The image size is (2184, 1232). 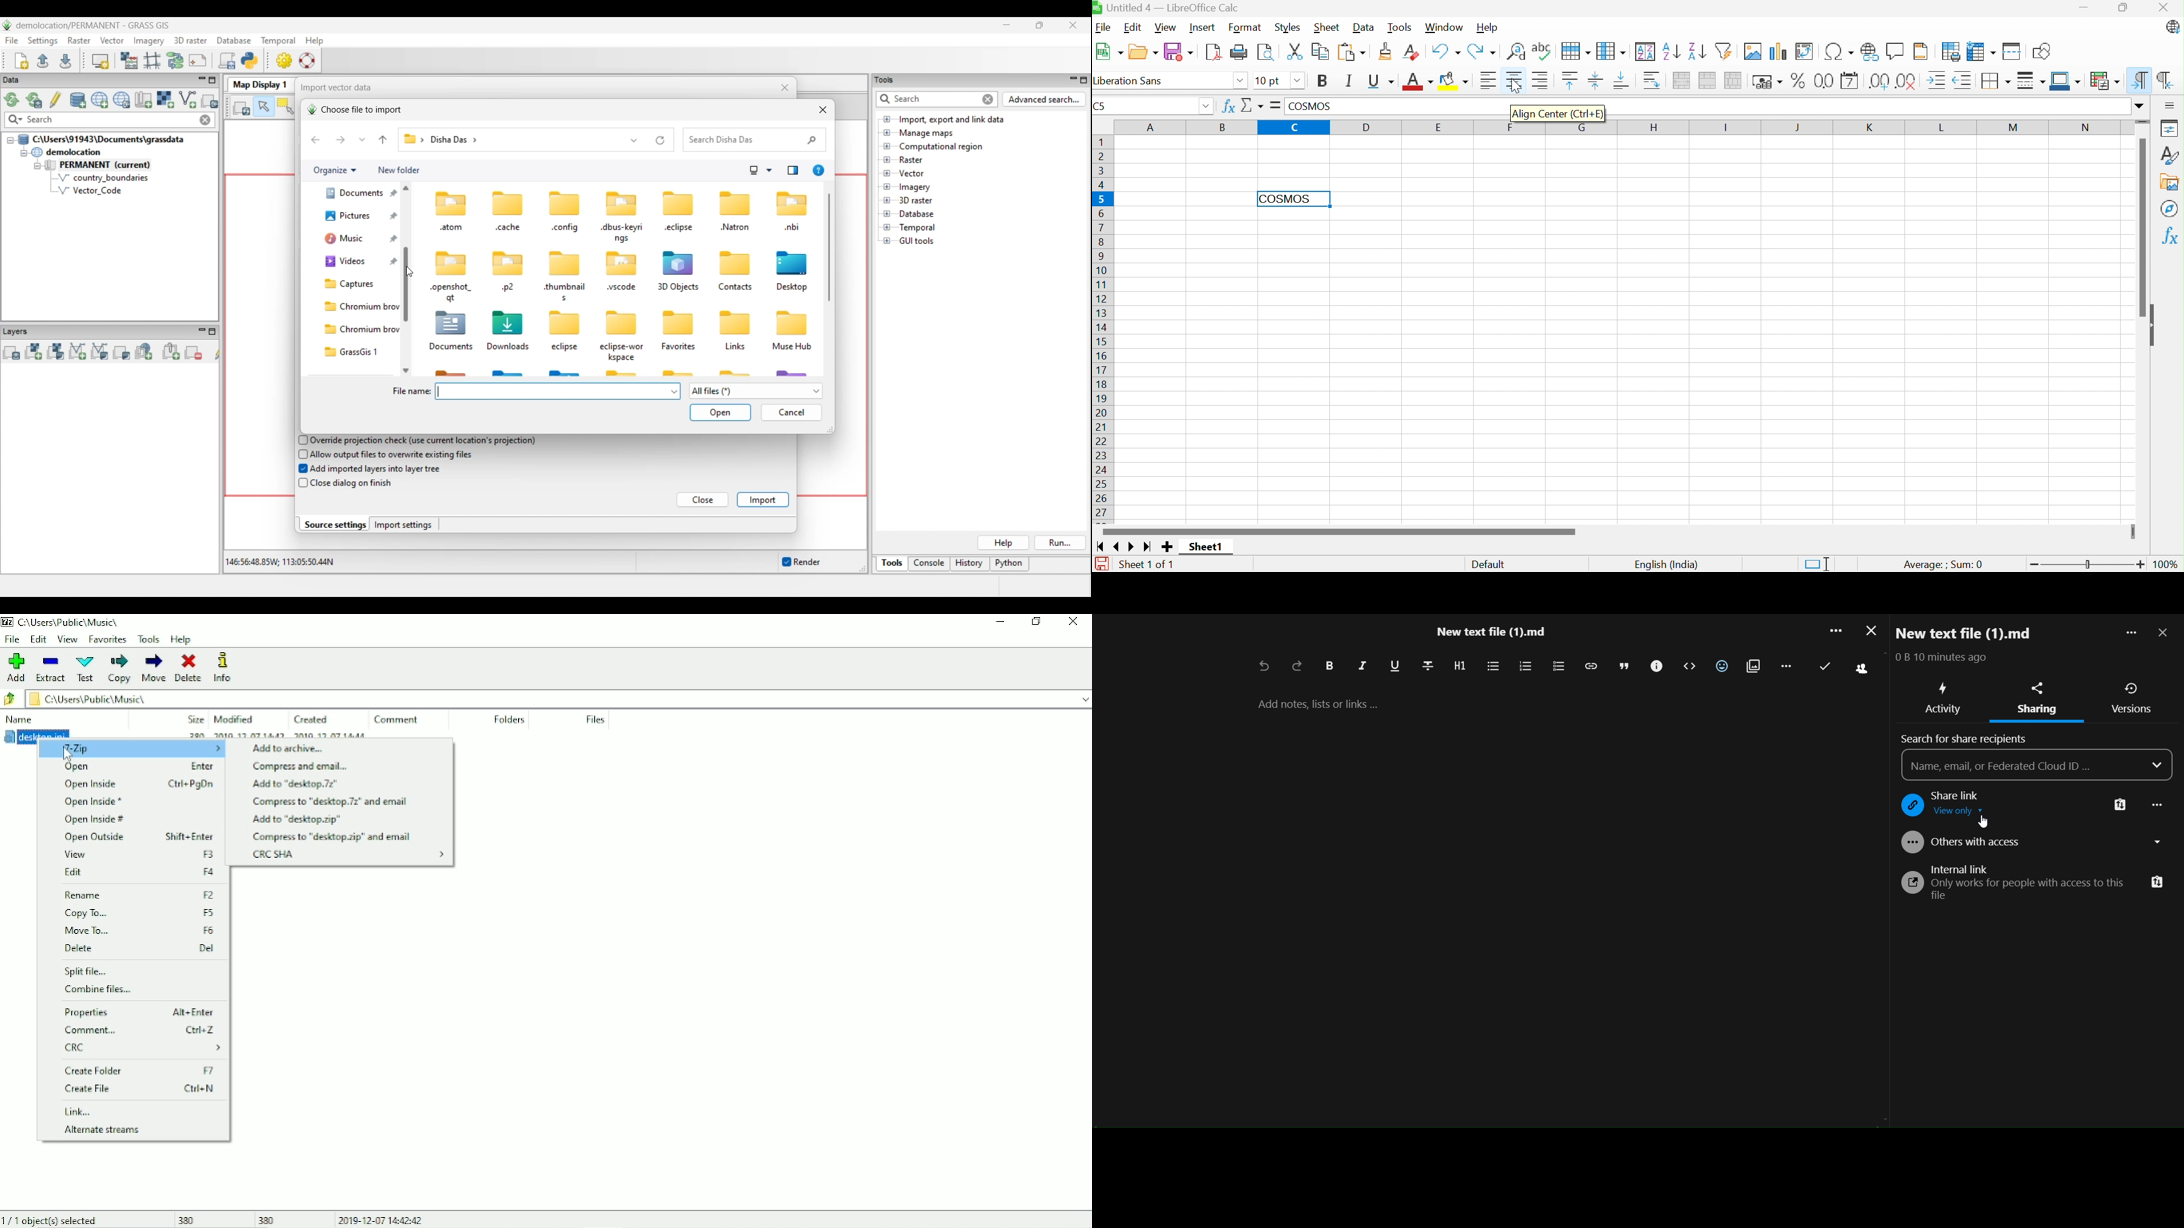 I want to click on undo, so click(x=1261, y=667).